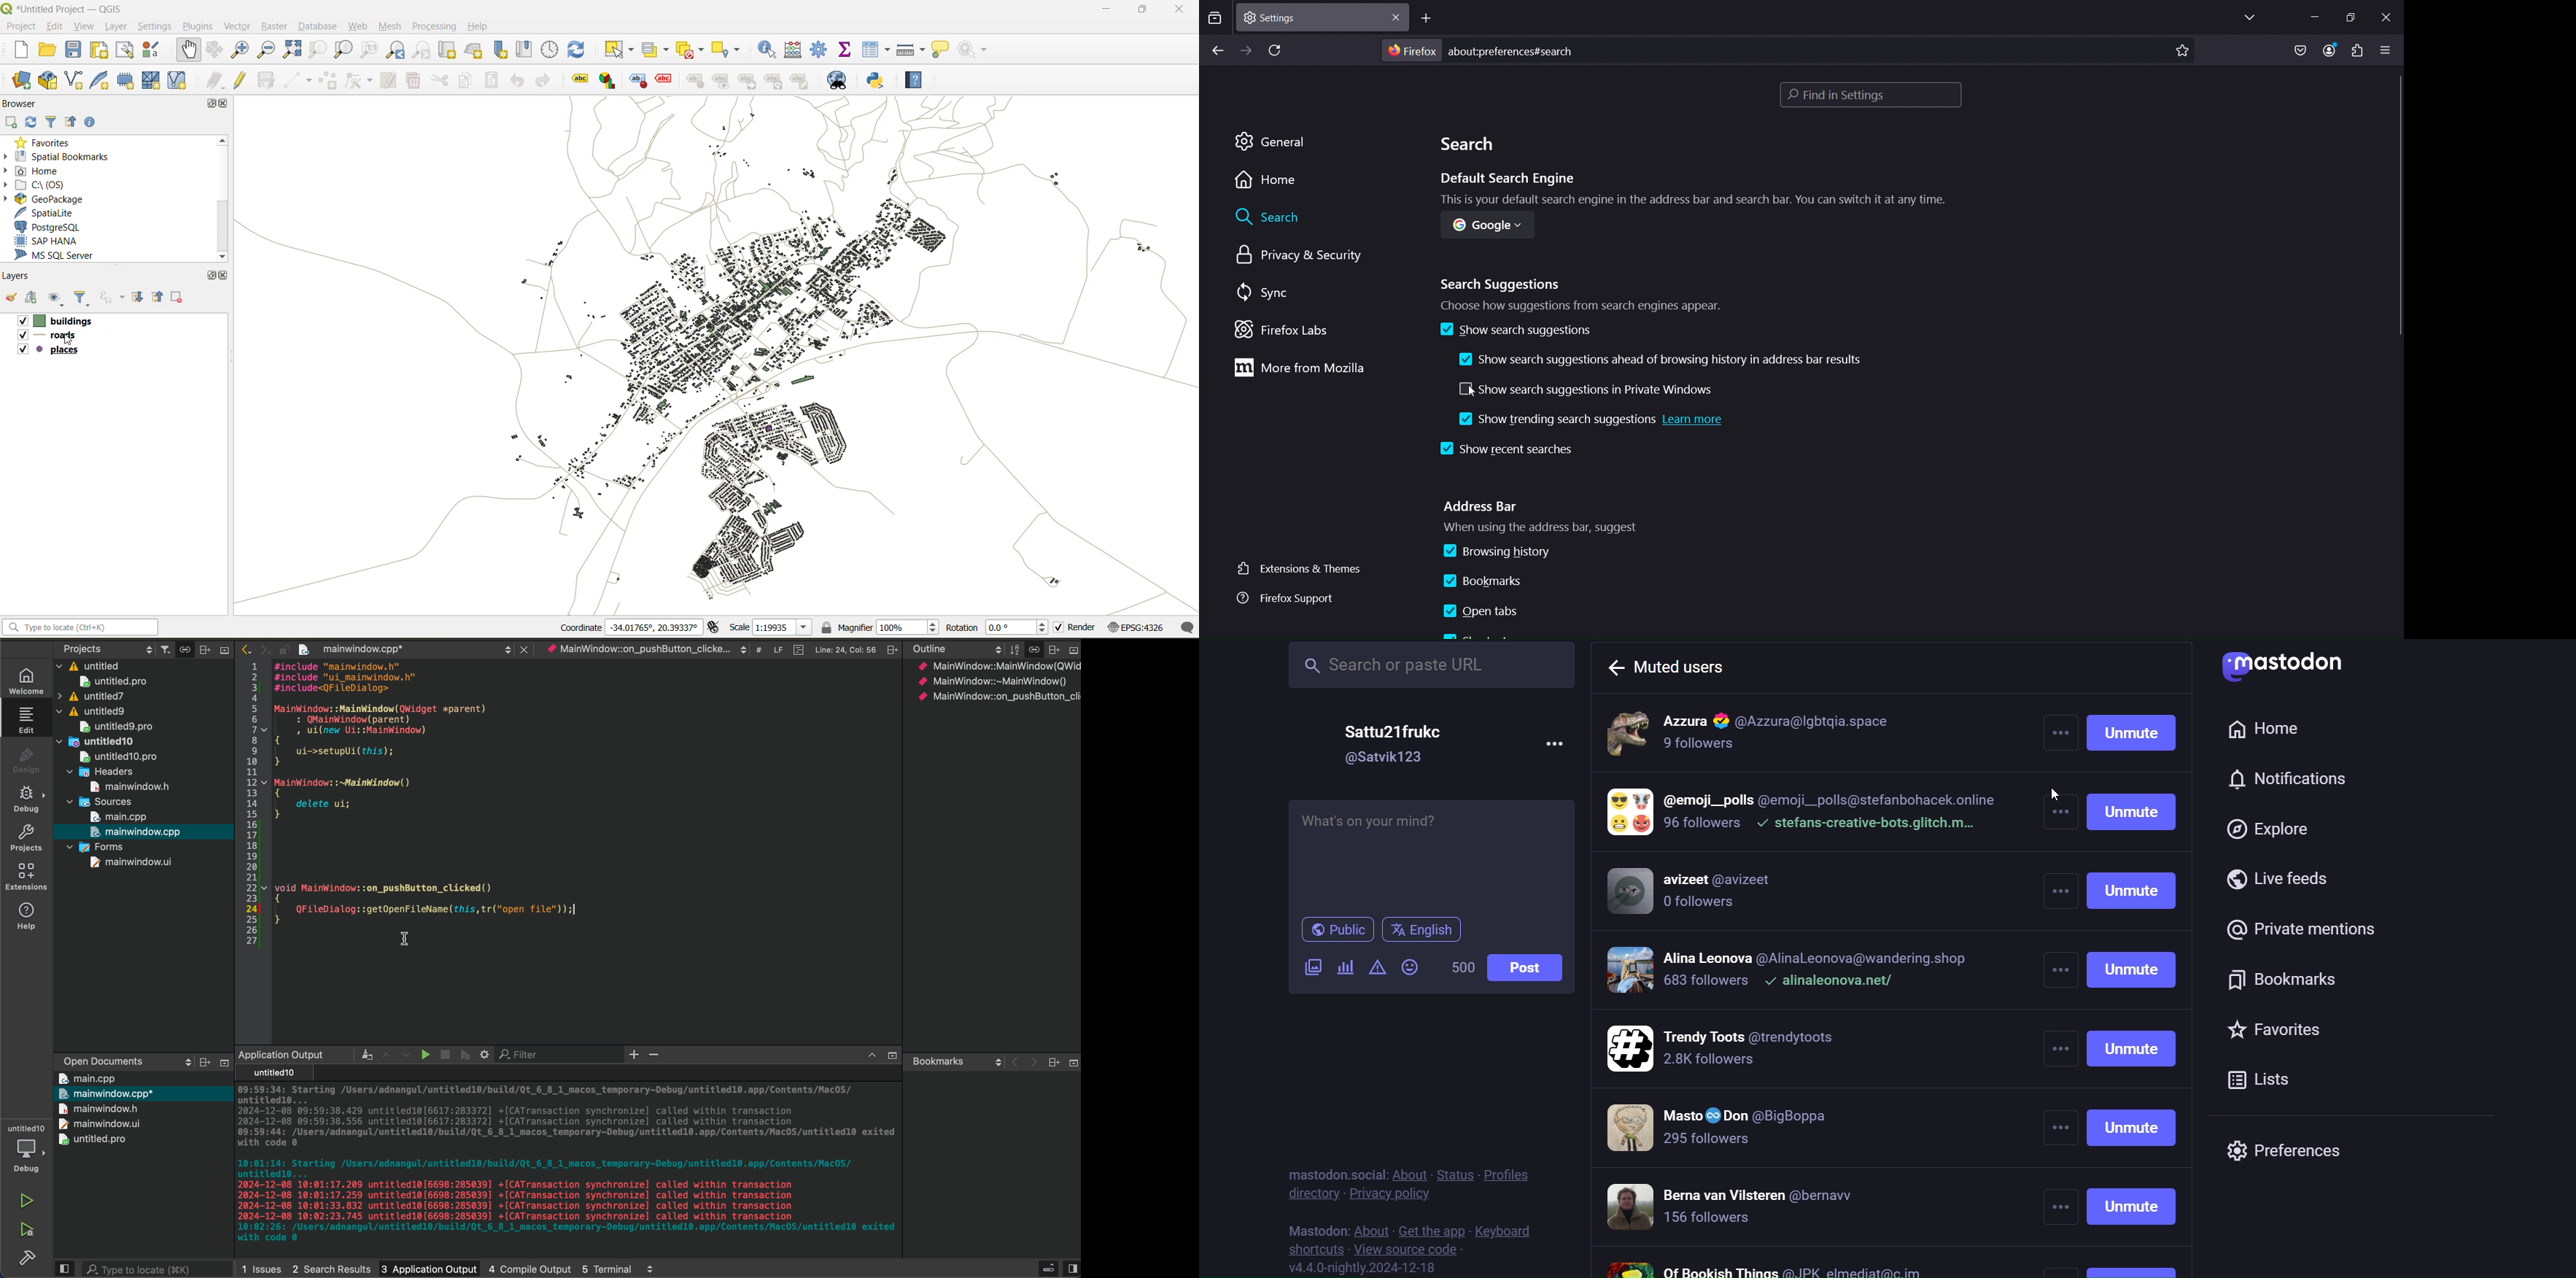 Image resolution: width=2576 pixels, height=1288 pixels. I want to click on design, so click(25, 760).